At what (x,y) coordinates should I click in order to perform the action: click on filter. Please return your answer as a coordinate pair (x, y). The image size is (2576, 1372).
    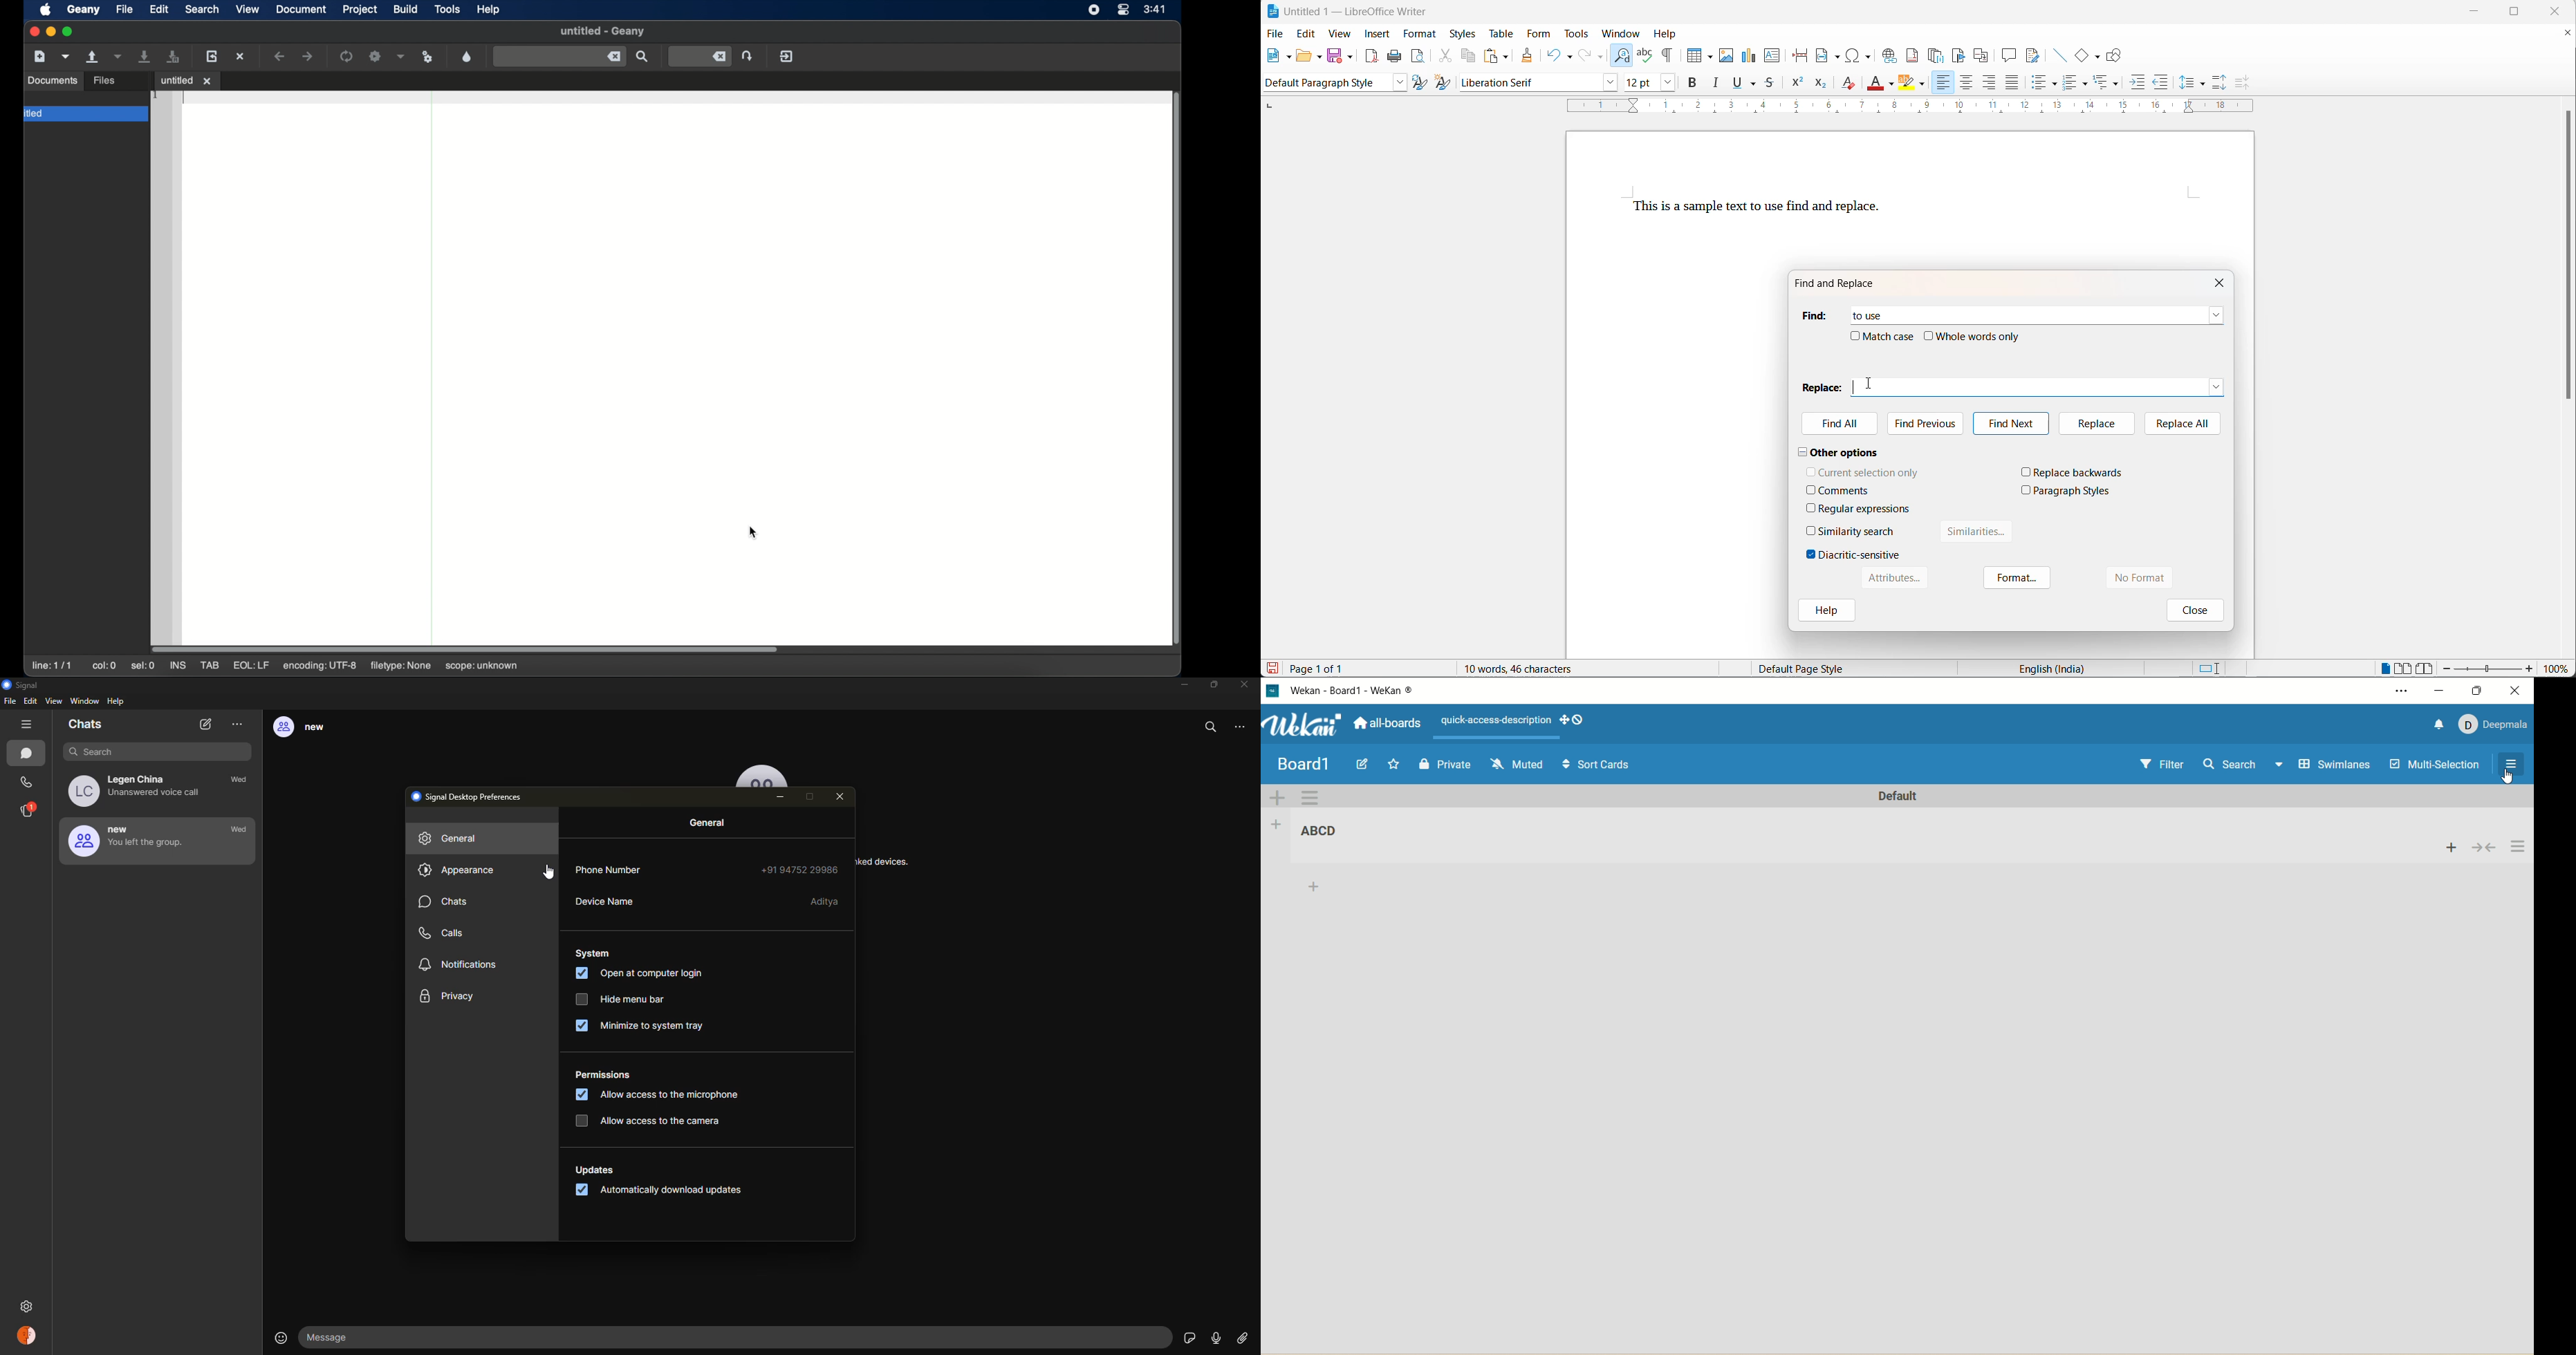
    Looking at the image, I should click on (2161, 765).